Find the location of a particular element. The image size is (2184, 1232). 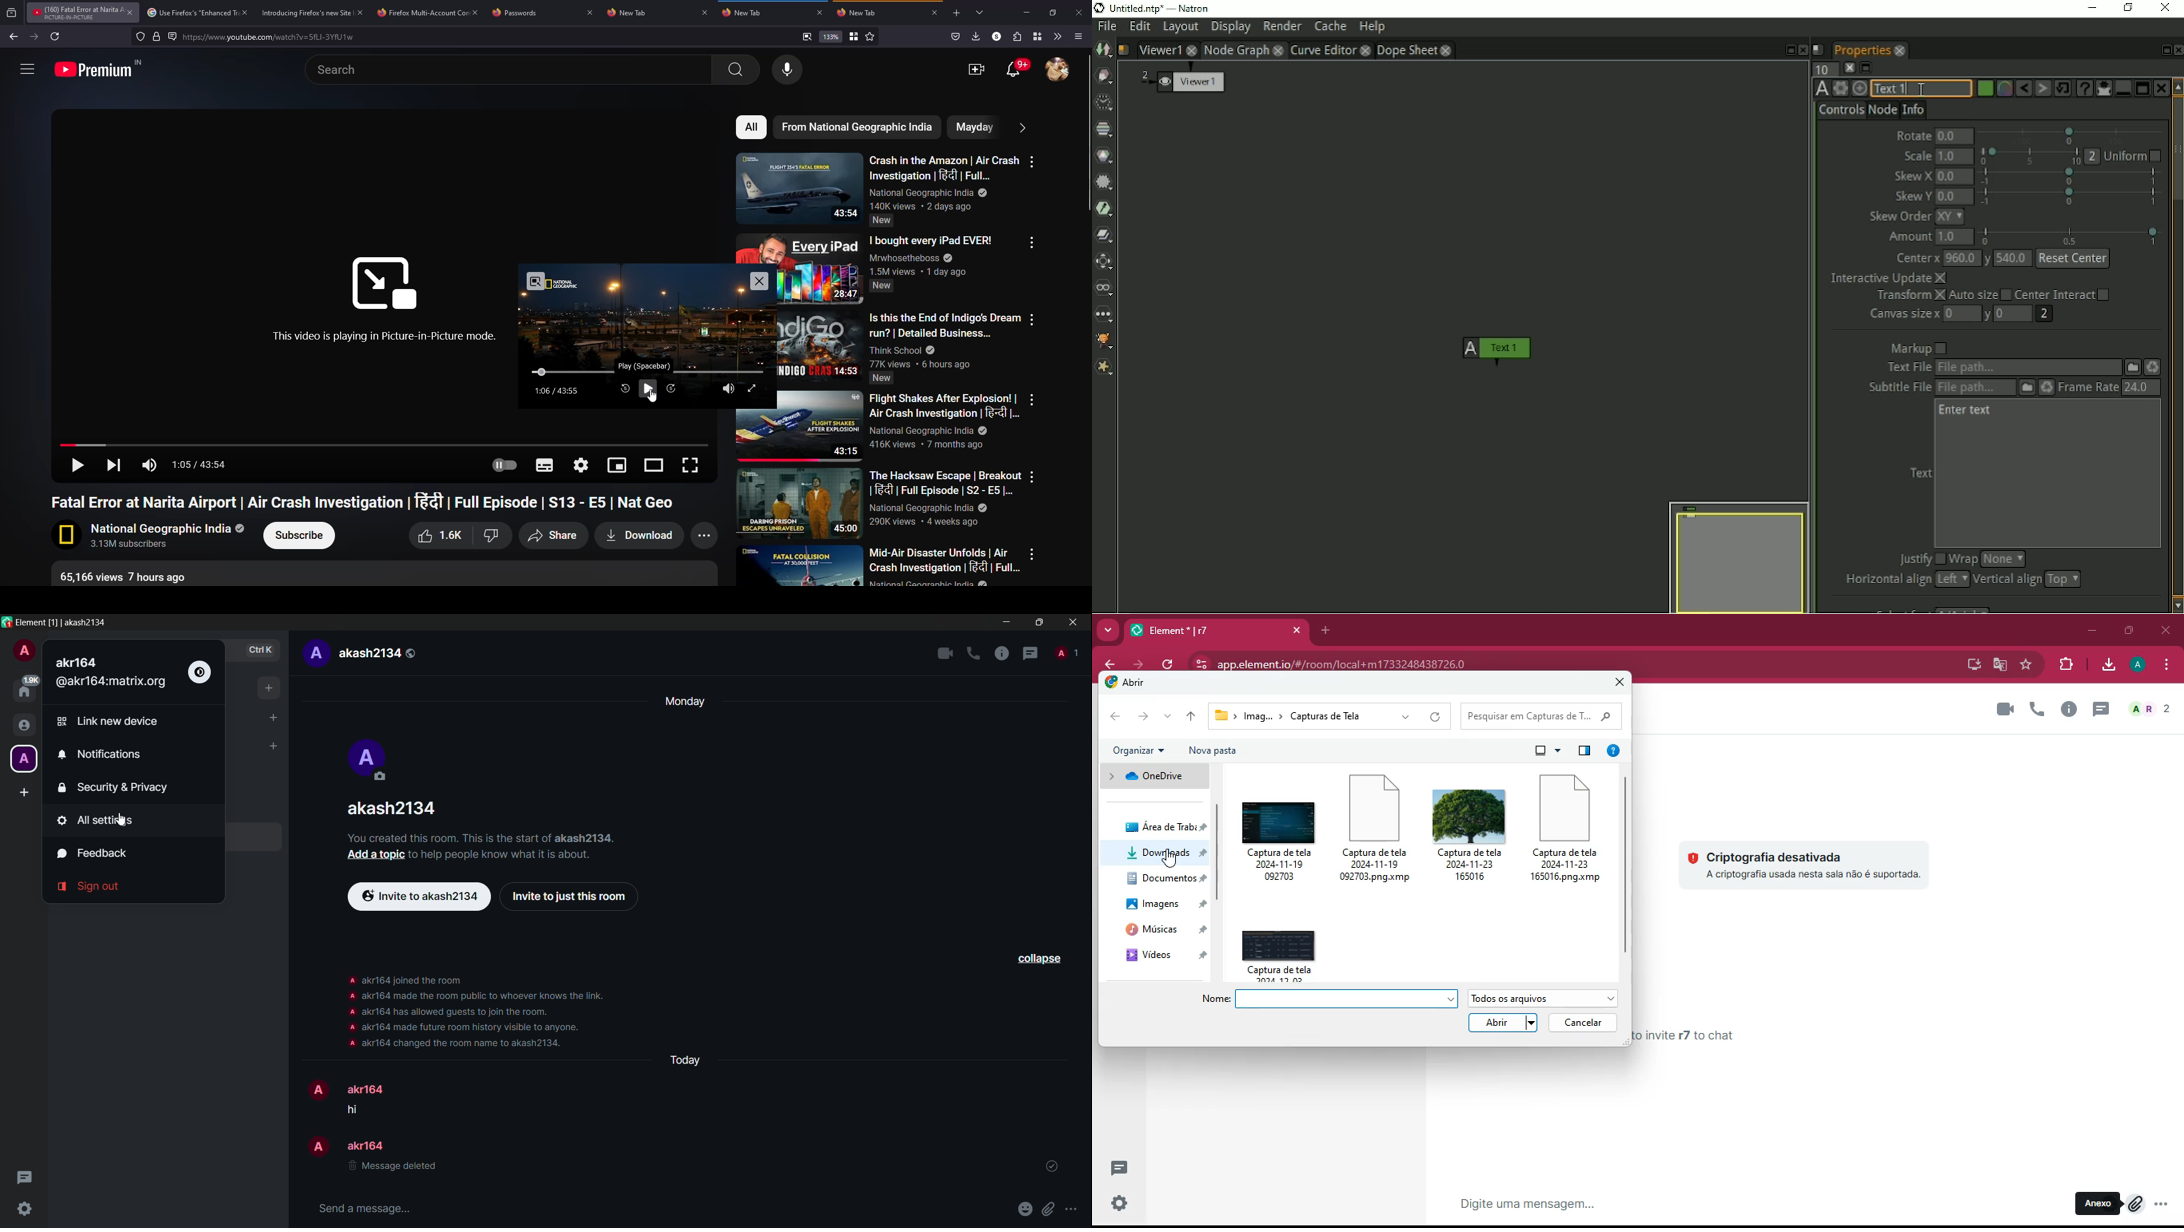

more is located at coordinates (1021, 127).